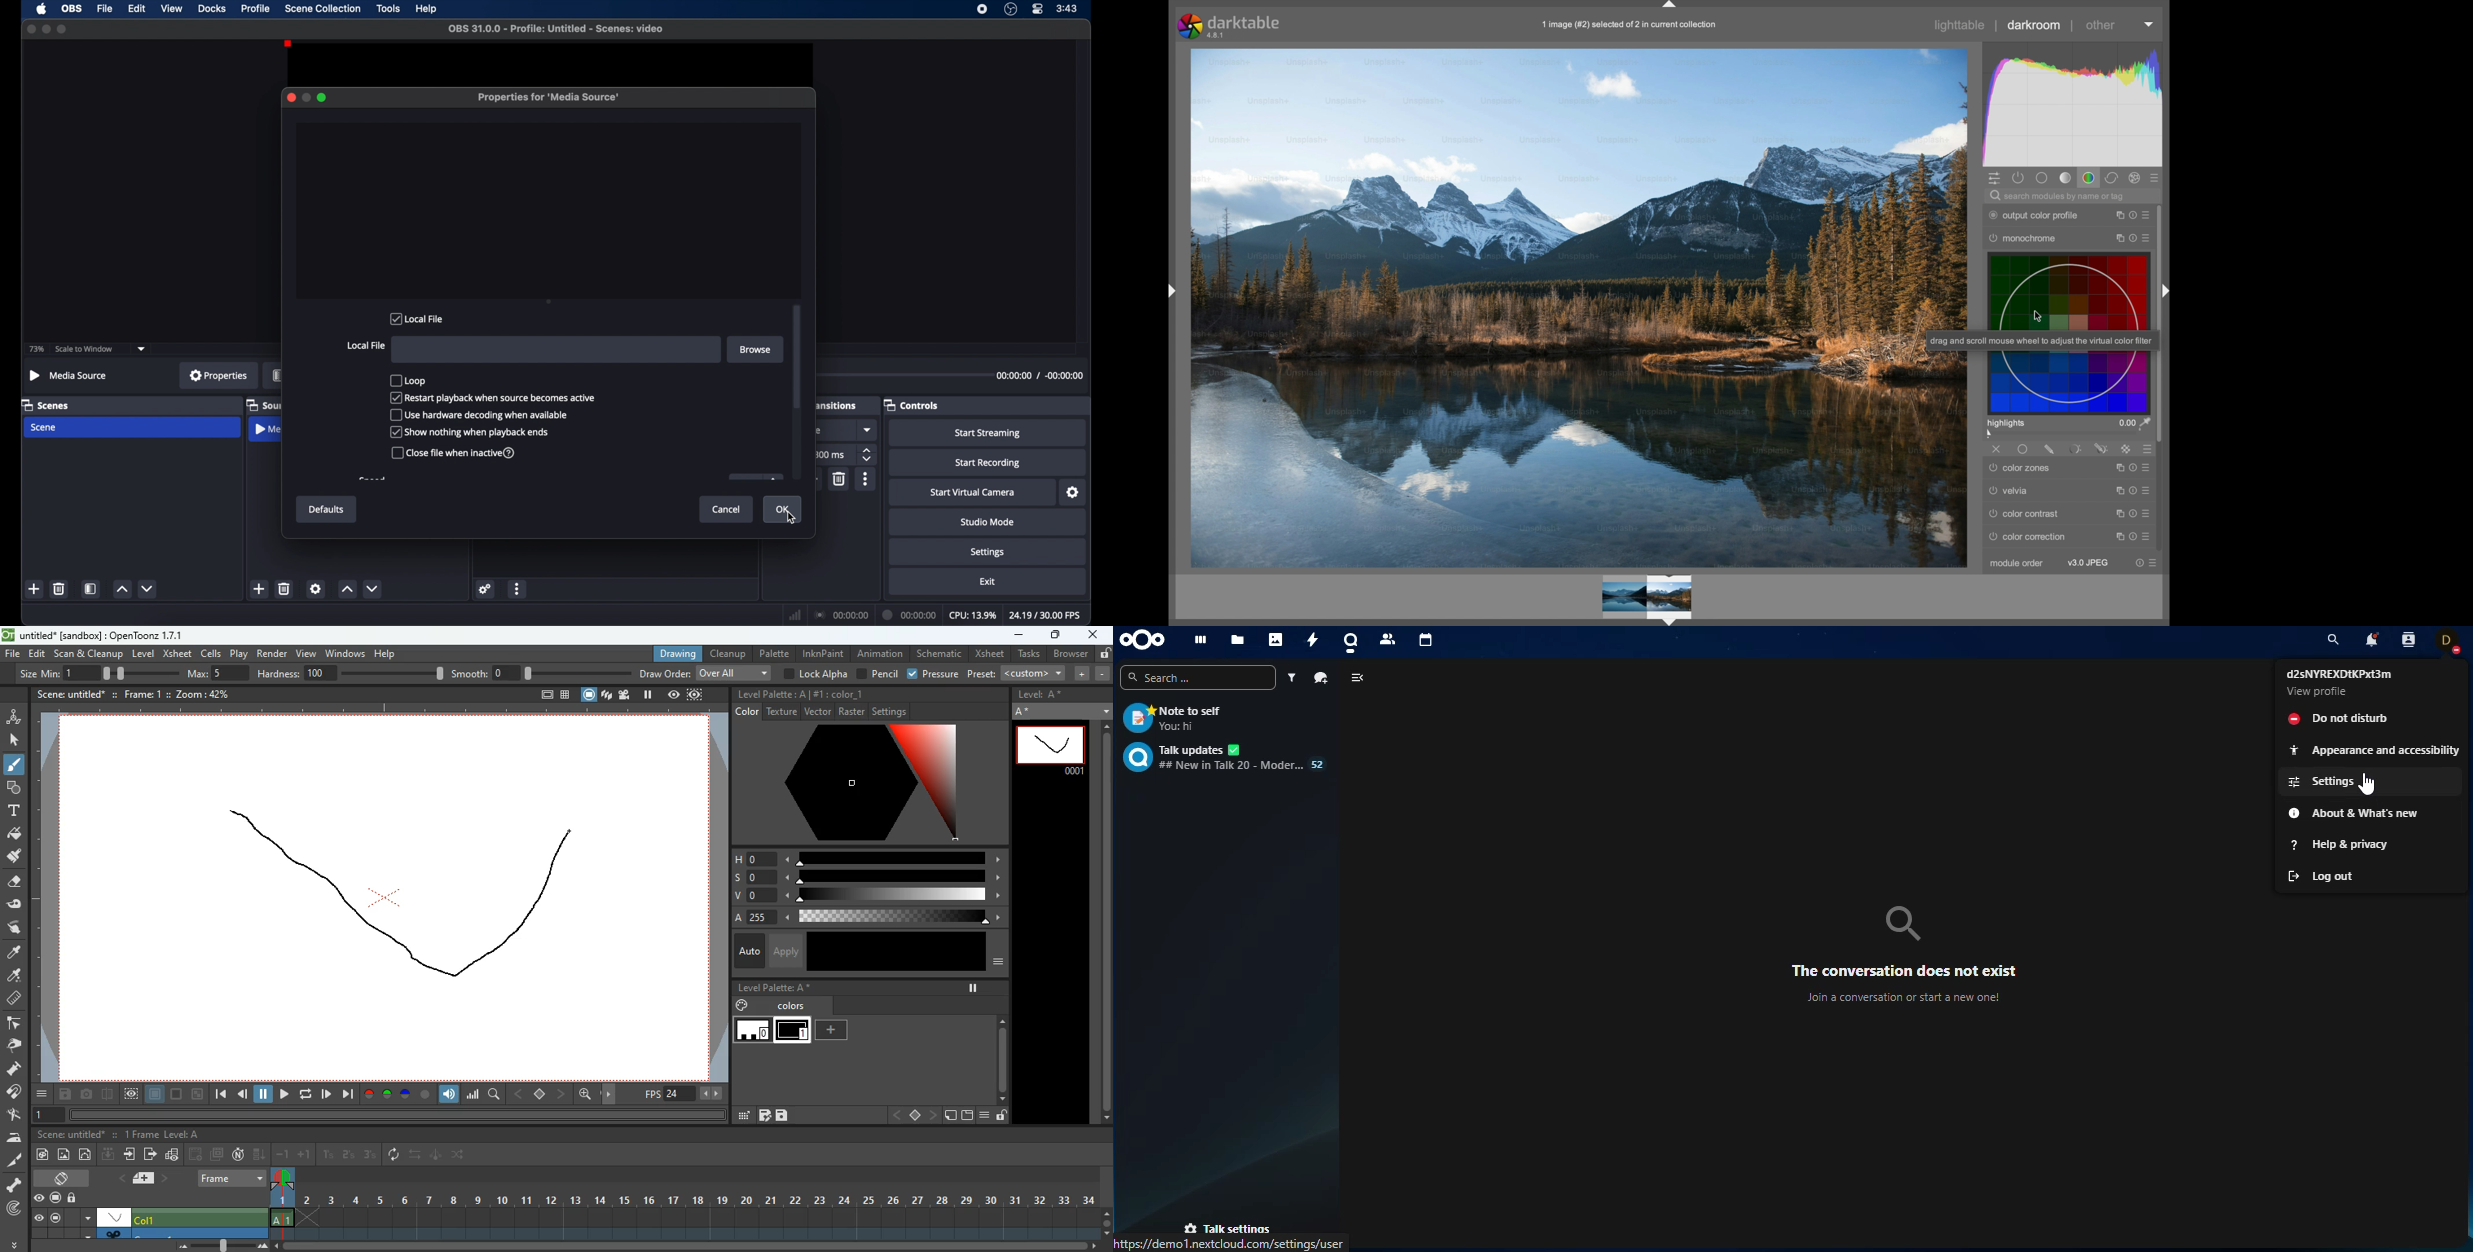 This screenshot has width=2492, height=1260. What do you see at coordinates (935, 675) in the screenshot?
I see `pressure` at bounding box center [935, 675].